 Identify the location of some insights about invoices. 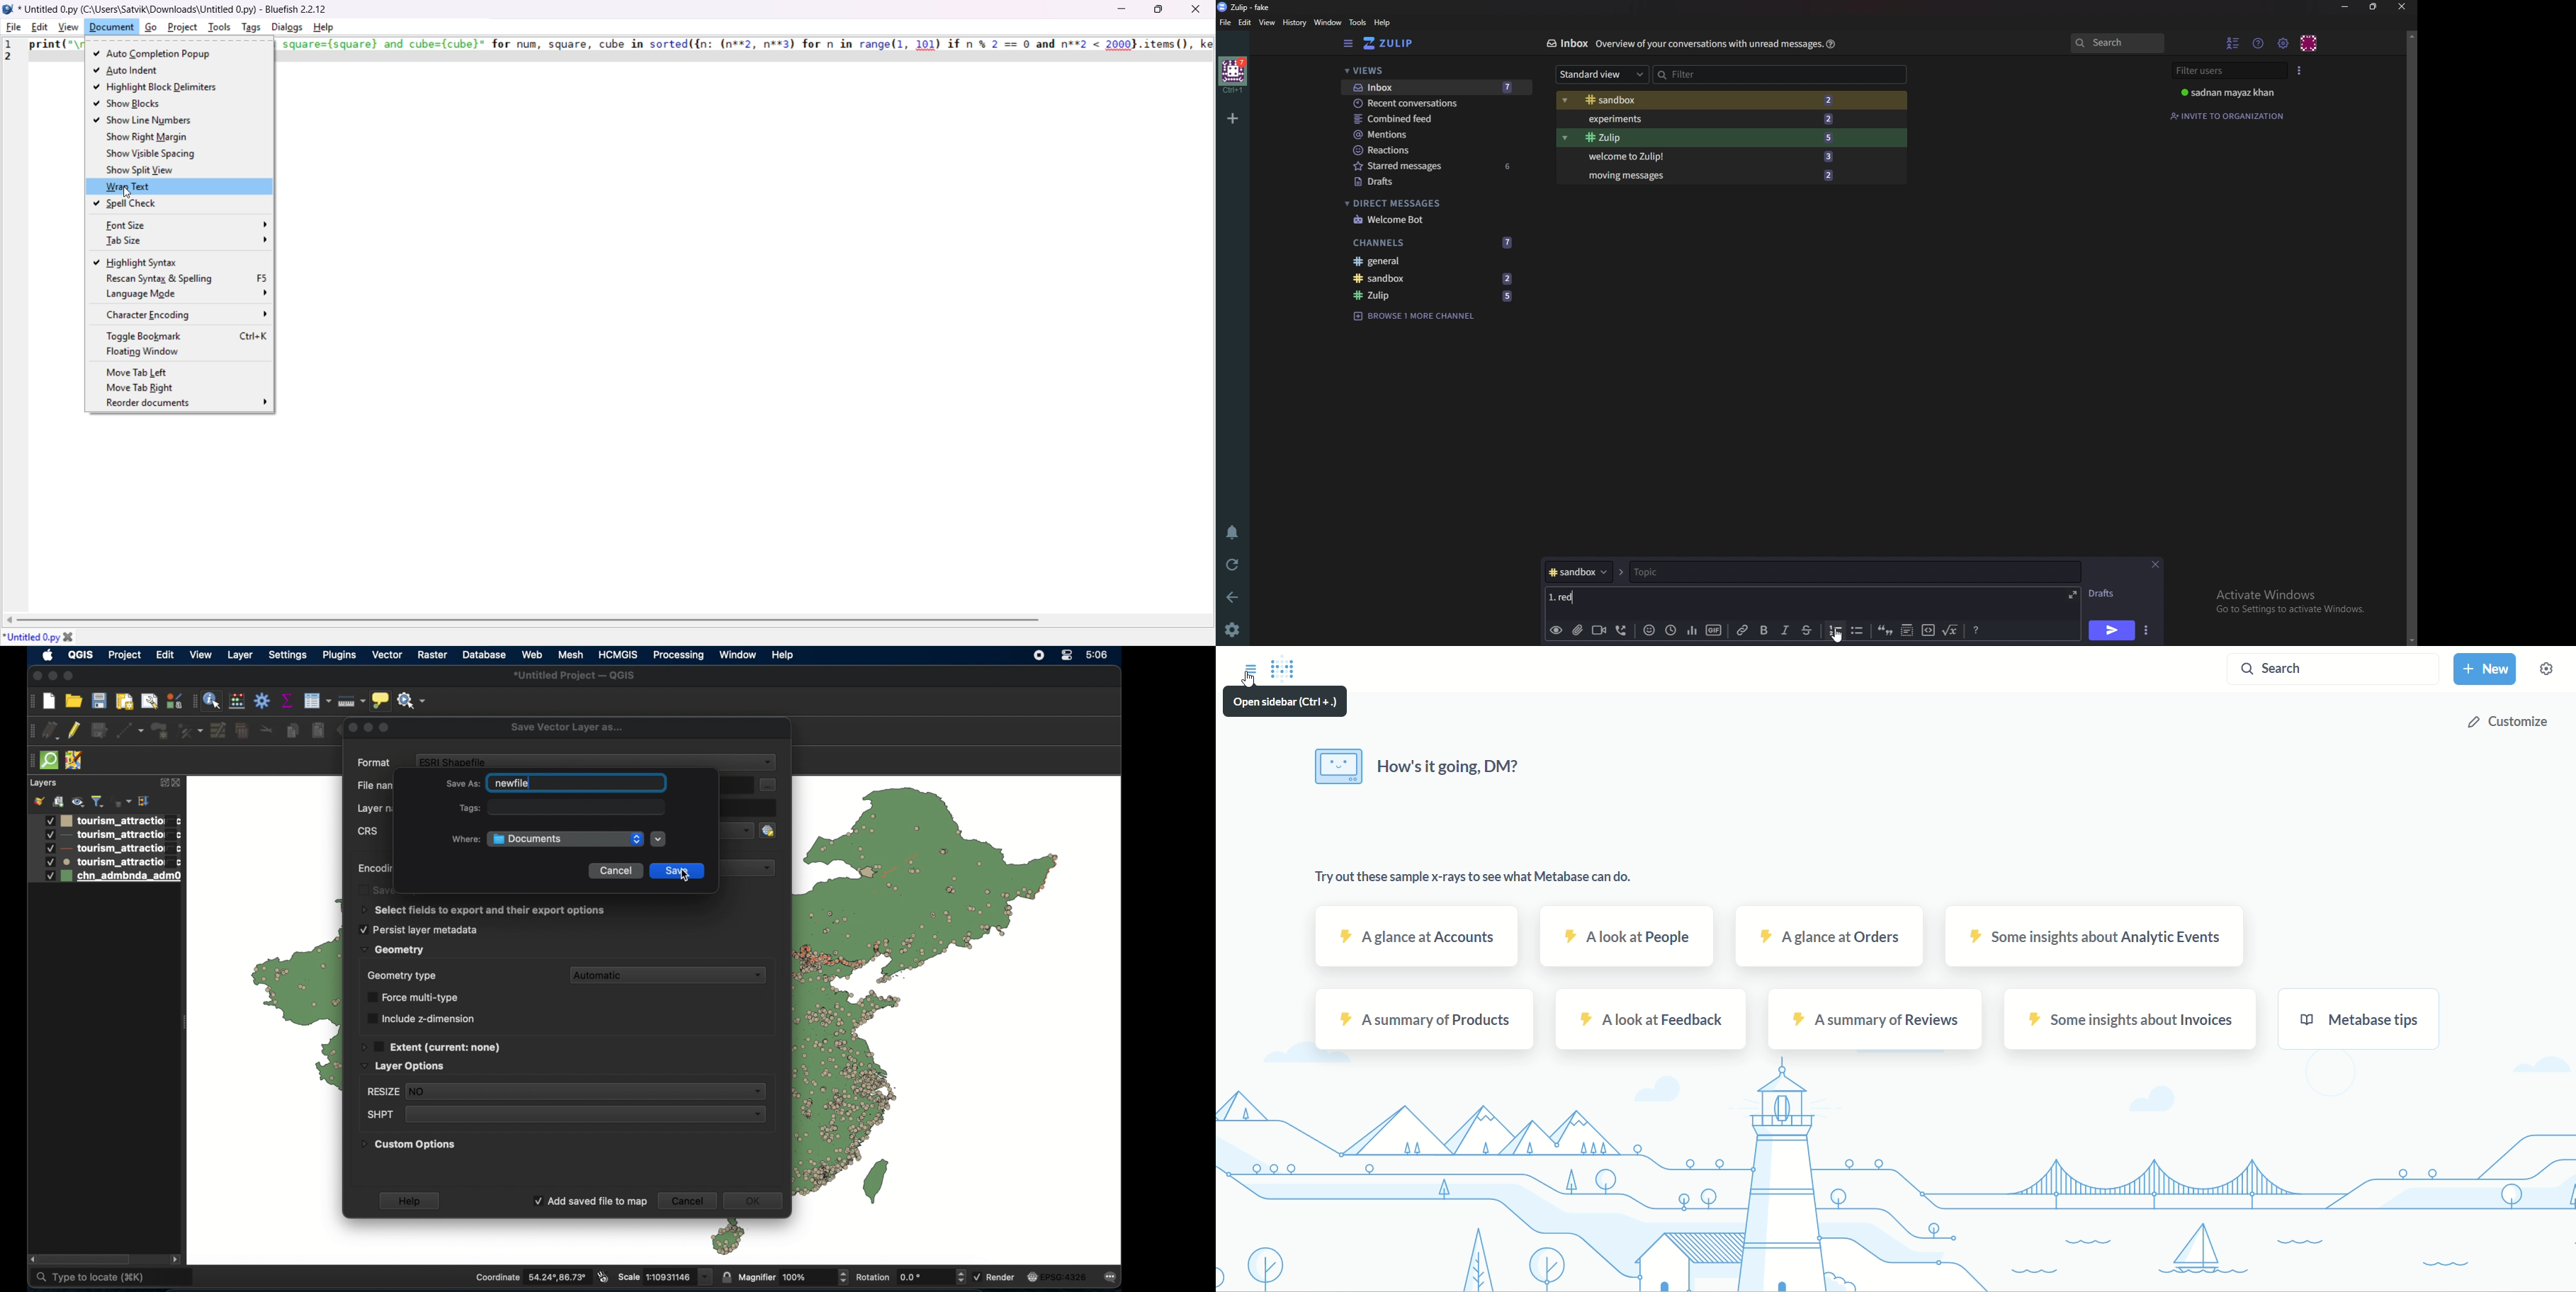
(2132, 1019).